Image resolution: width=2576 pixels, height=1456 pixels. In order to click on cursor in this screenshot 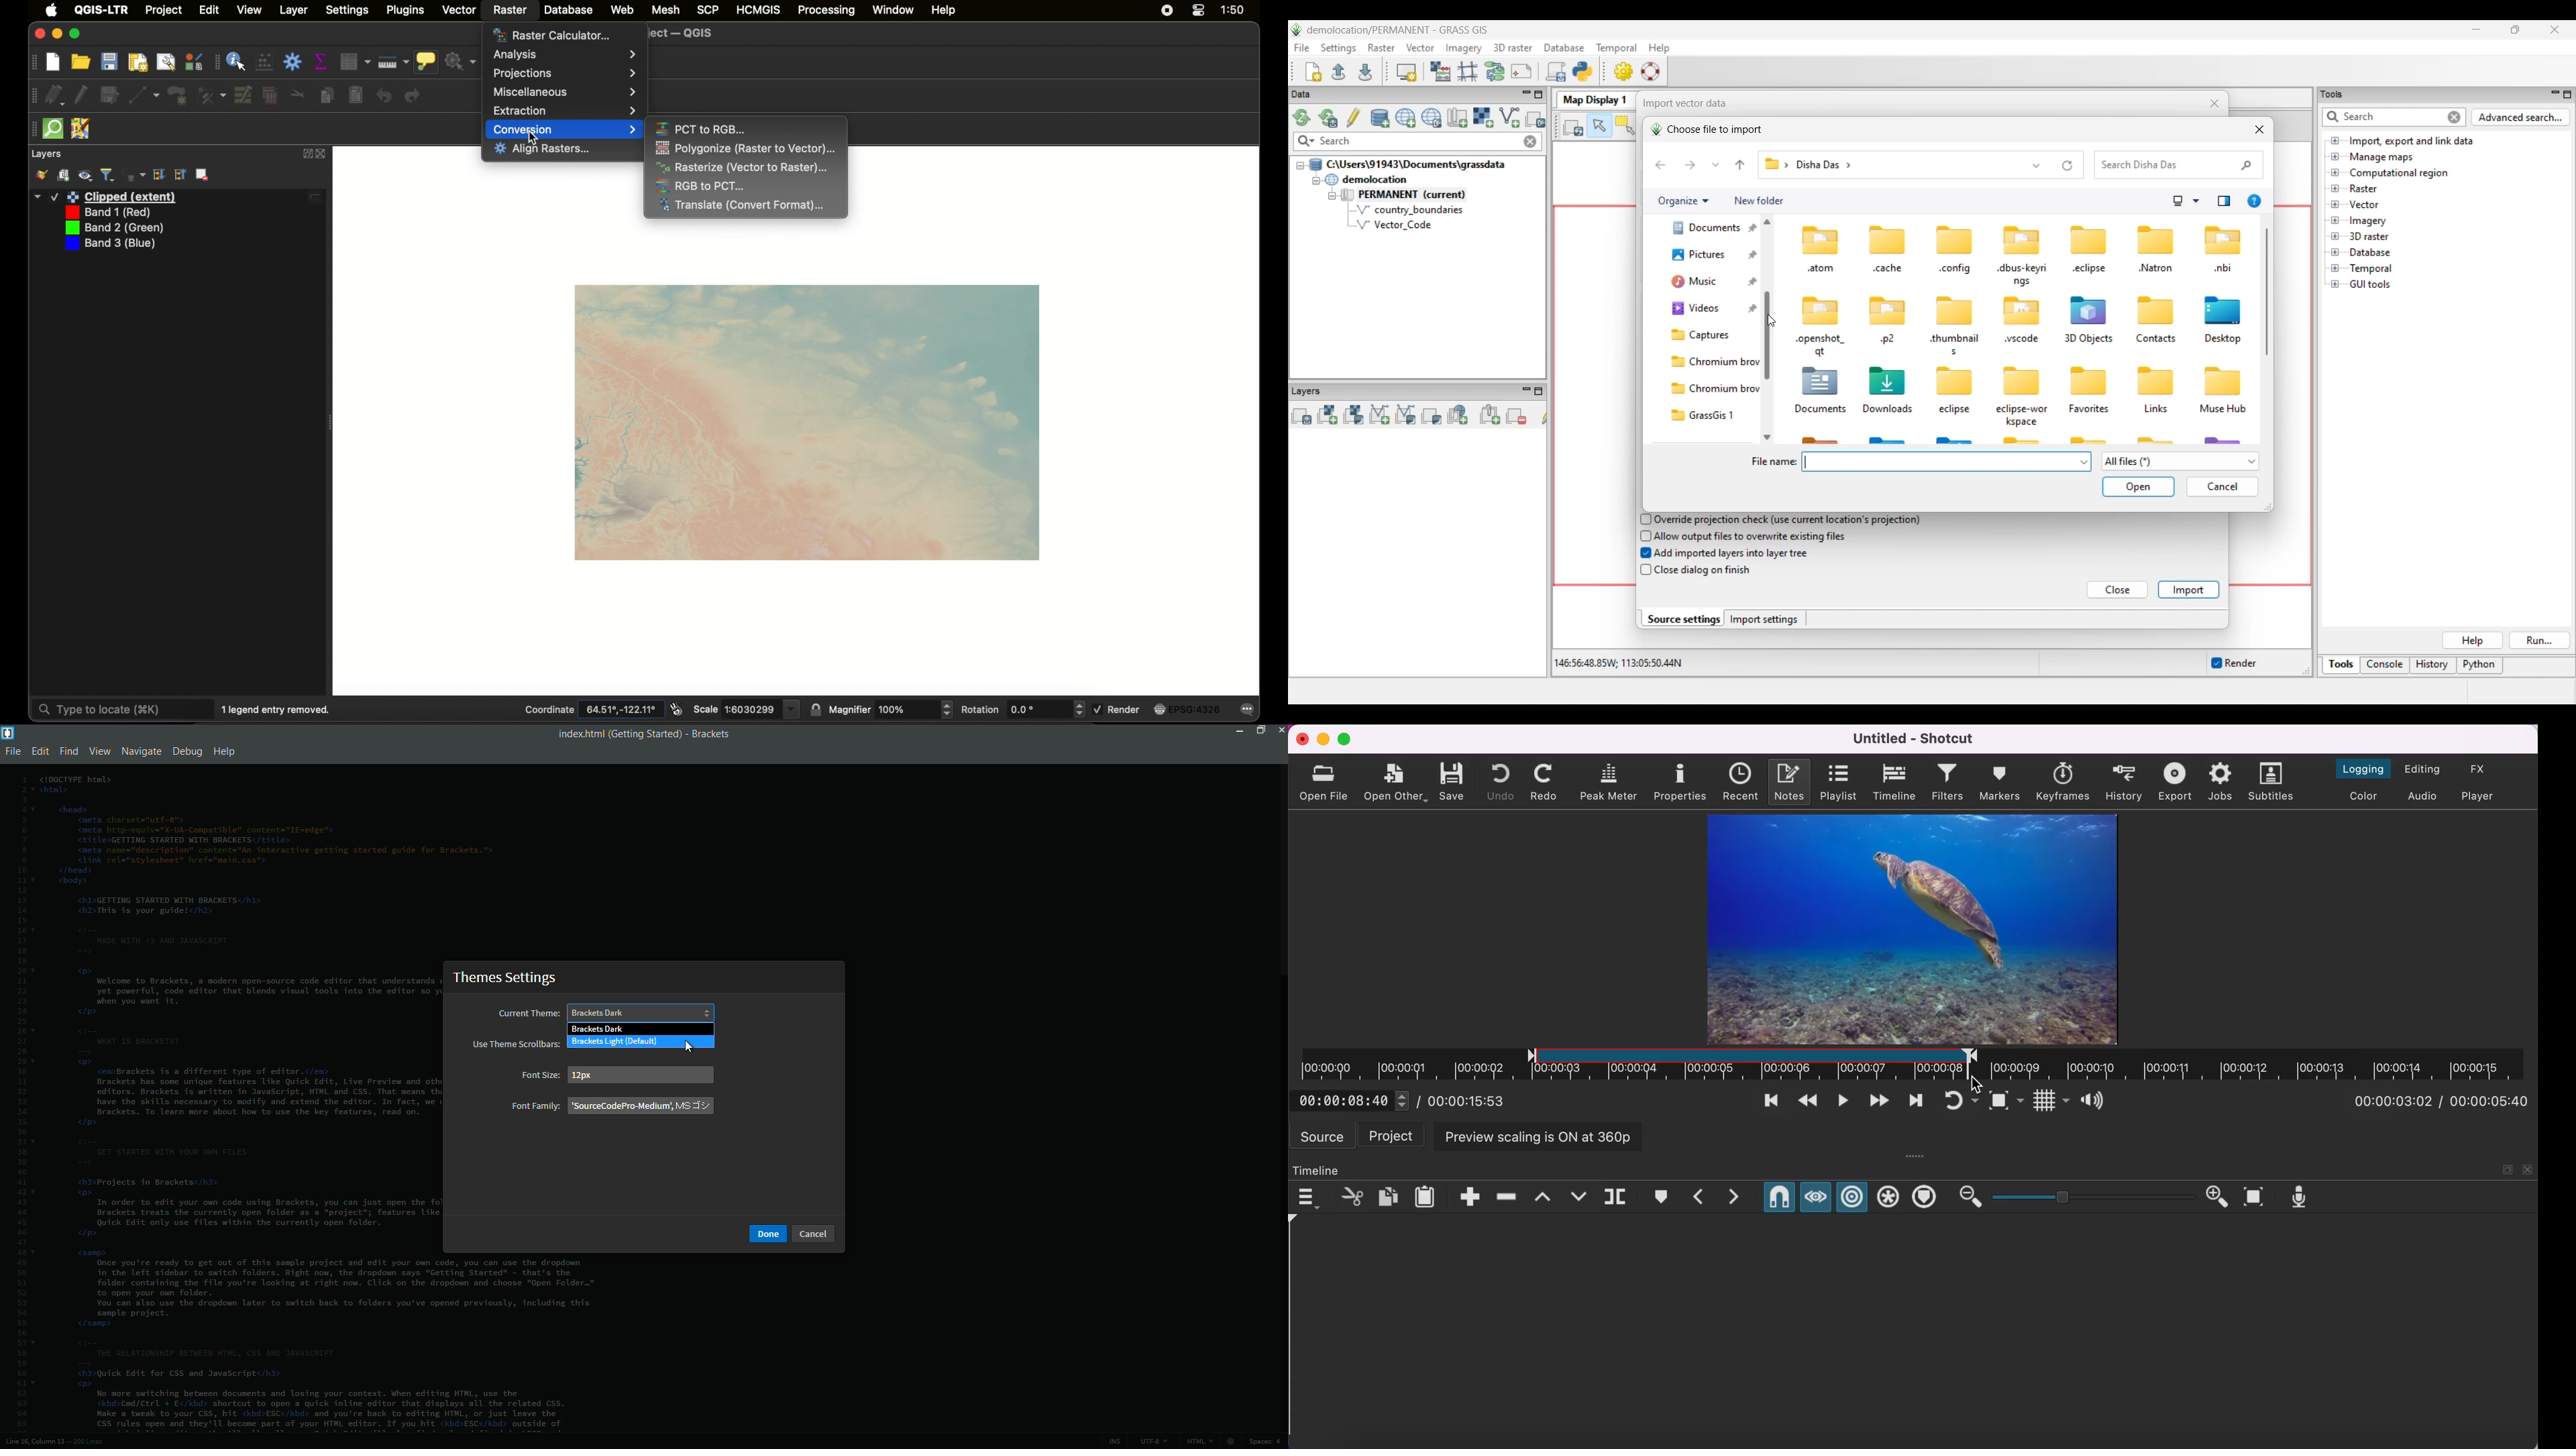, I will do `click(1979, 1085)`.